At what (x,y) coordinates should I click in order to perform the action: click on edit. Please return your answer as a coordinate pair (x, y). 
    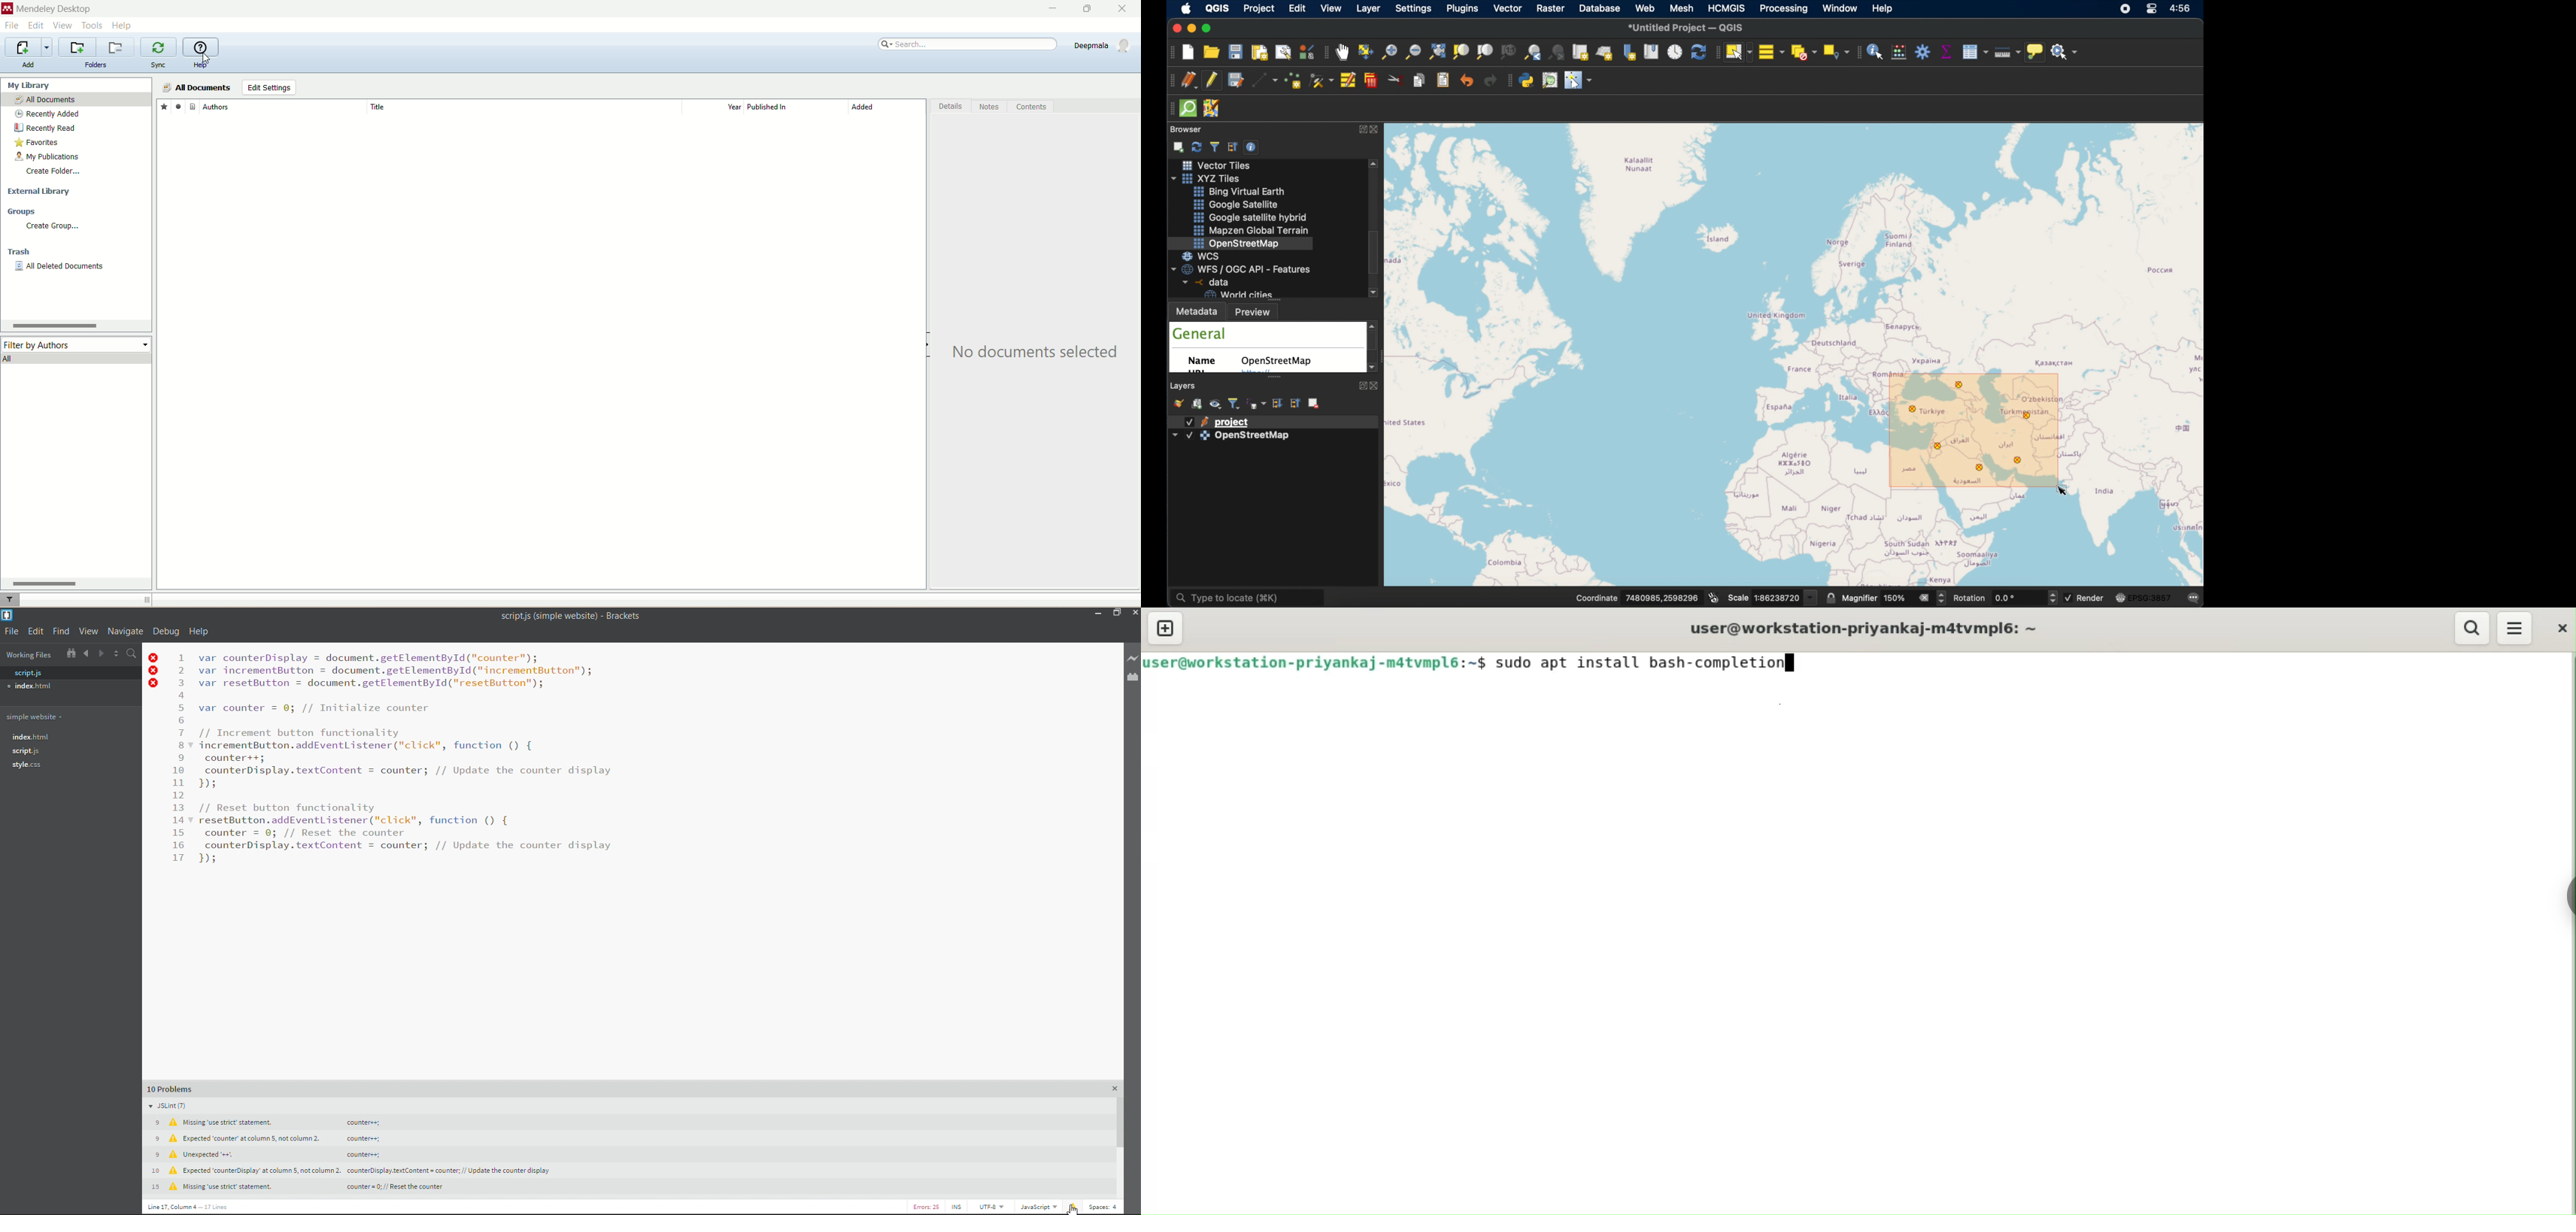
    Looking at the image, I should click on (1299, 8).